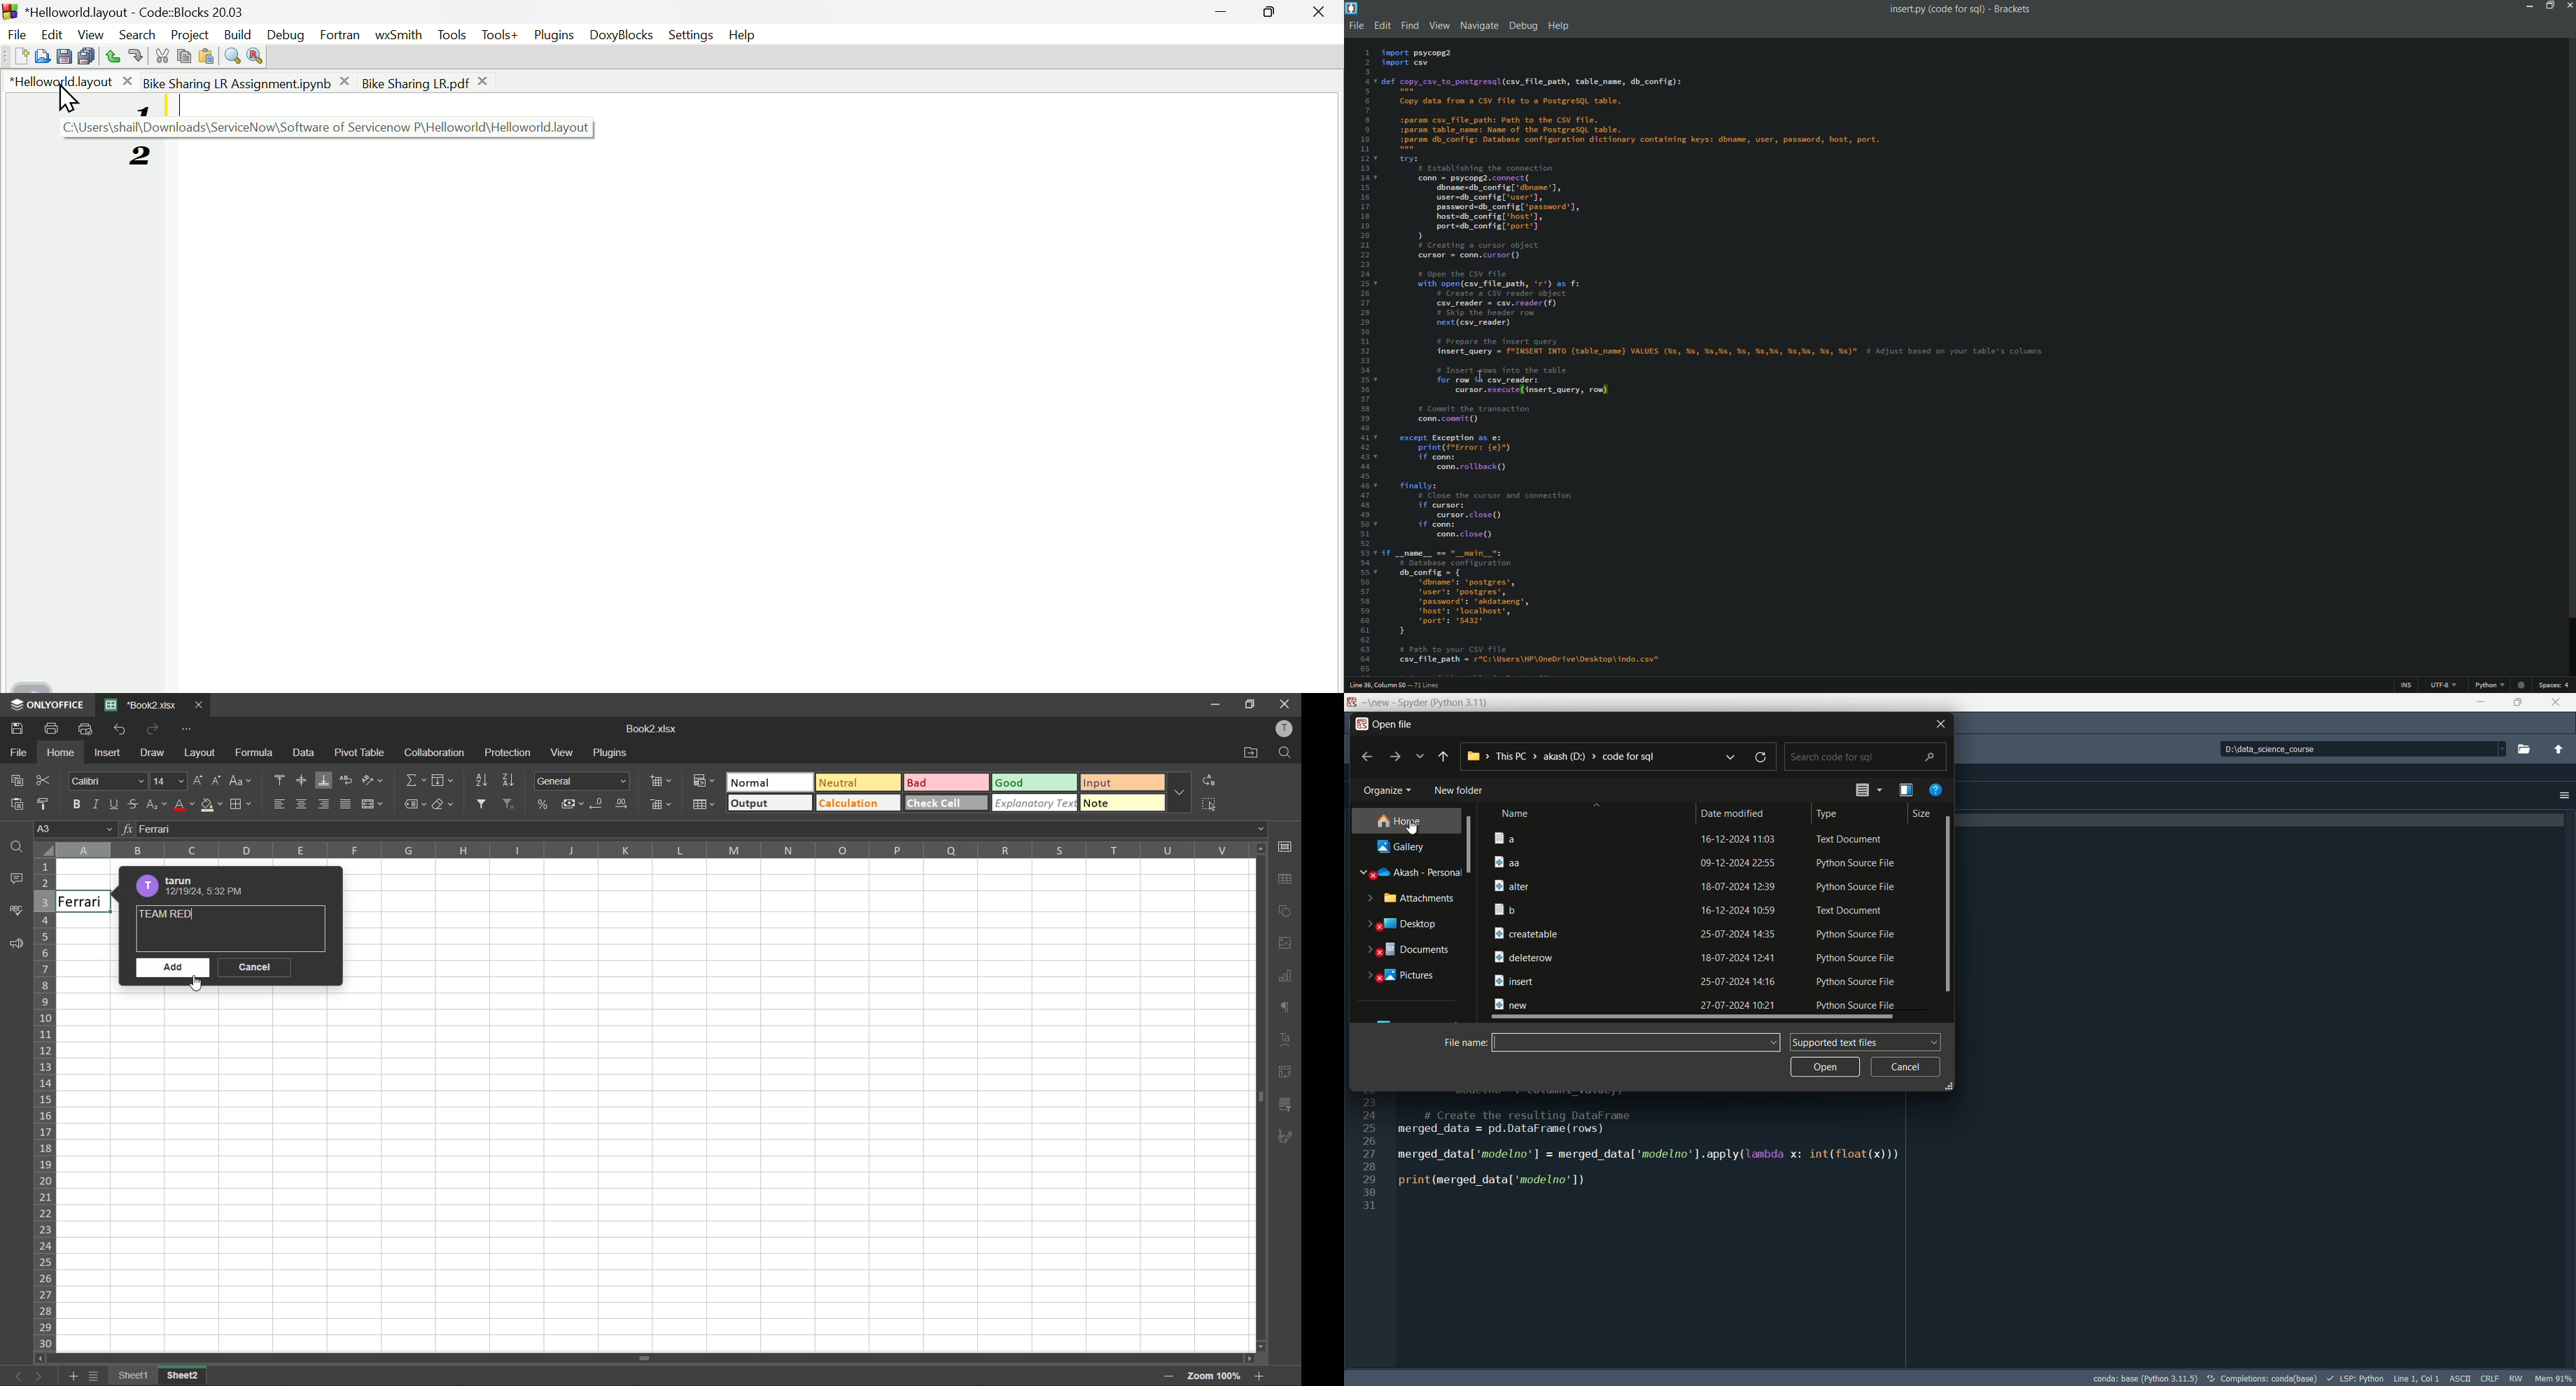  I want to click on sub/superscript, so click(158, 806).